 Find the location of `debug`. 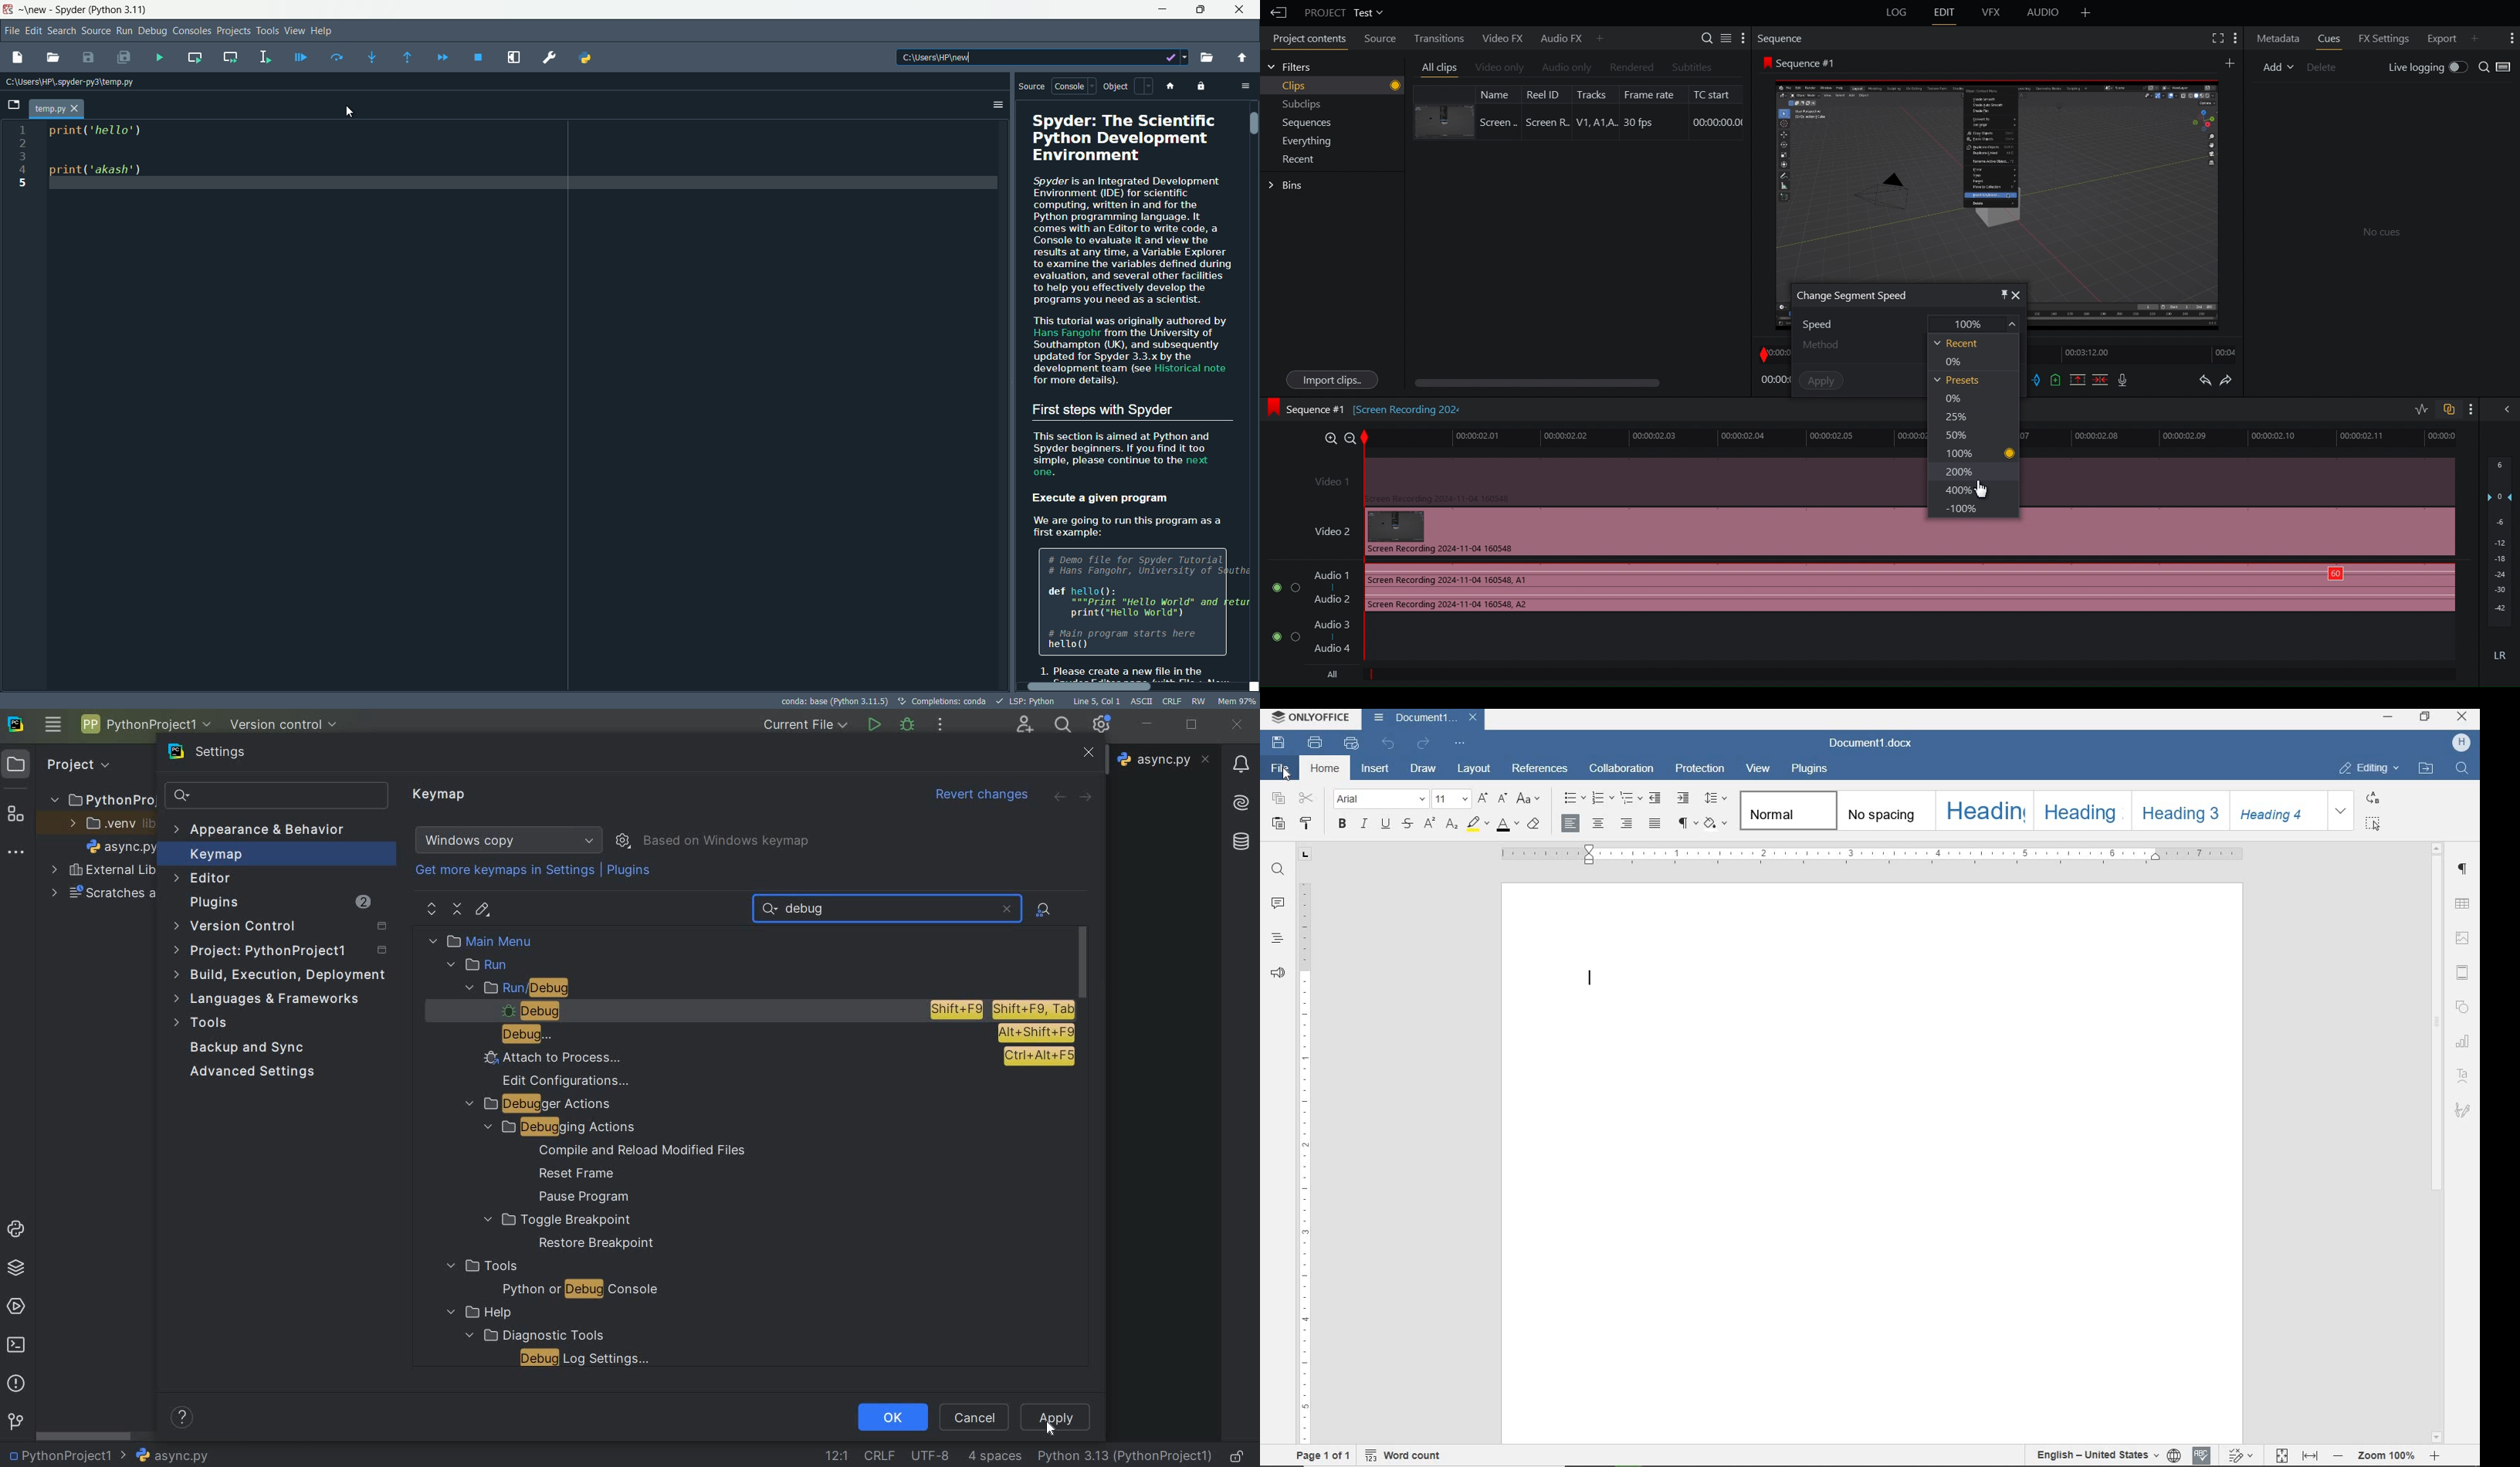

debug is located at coordinates (780, 1011).